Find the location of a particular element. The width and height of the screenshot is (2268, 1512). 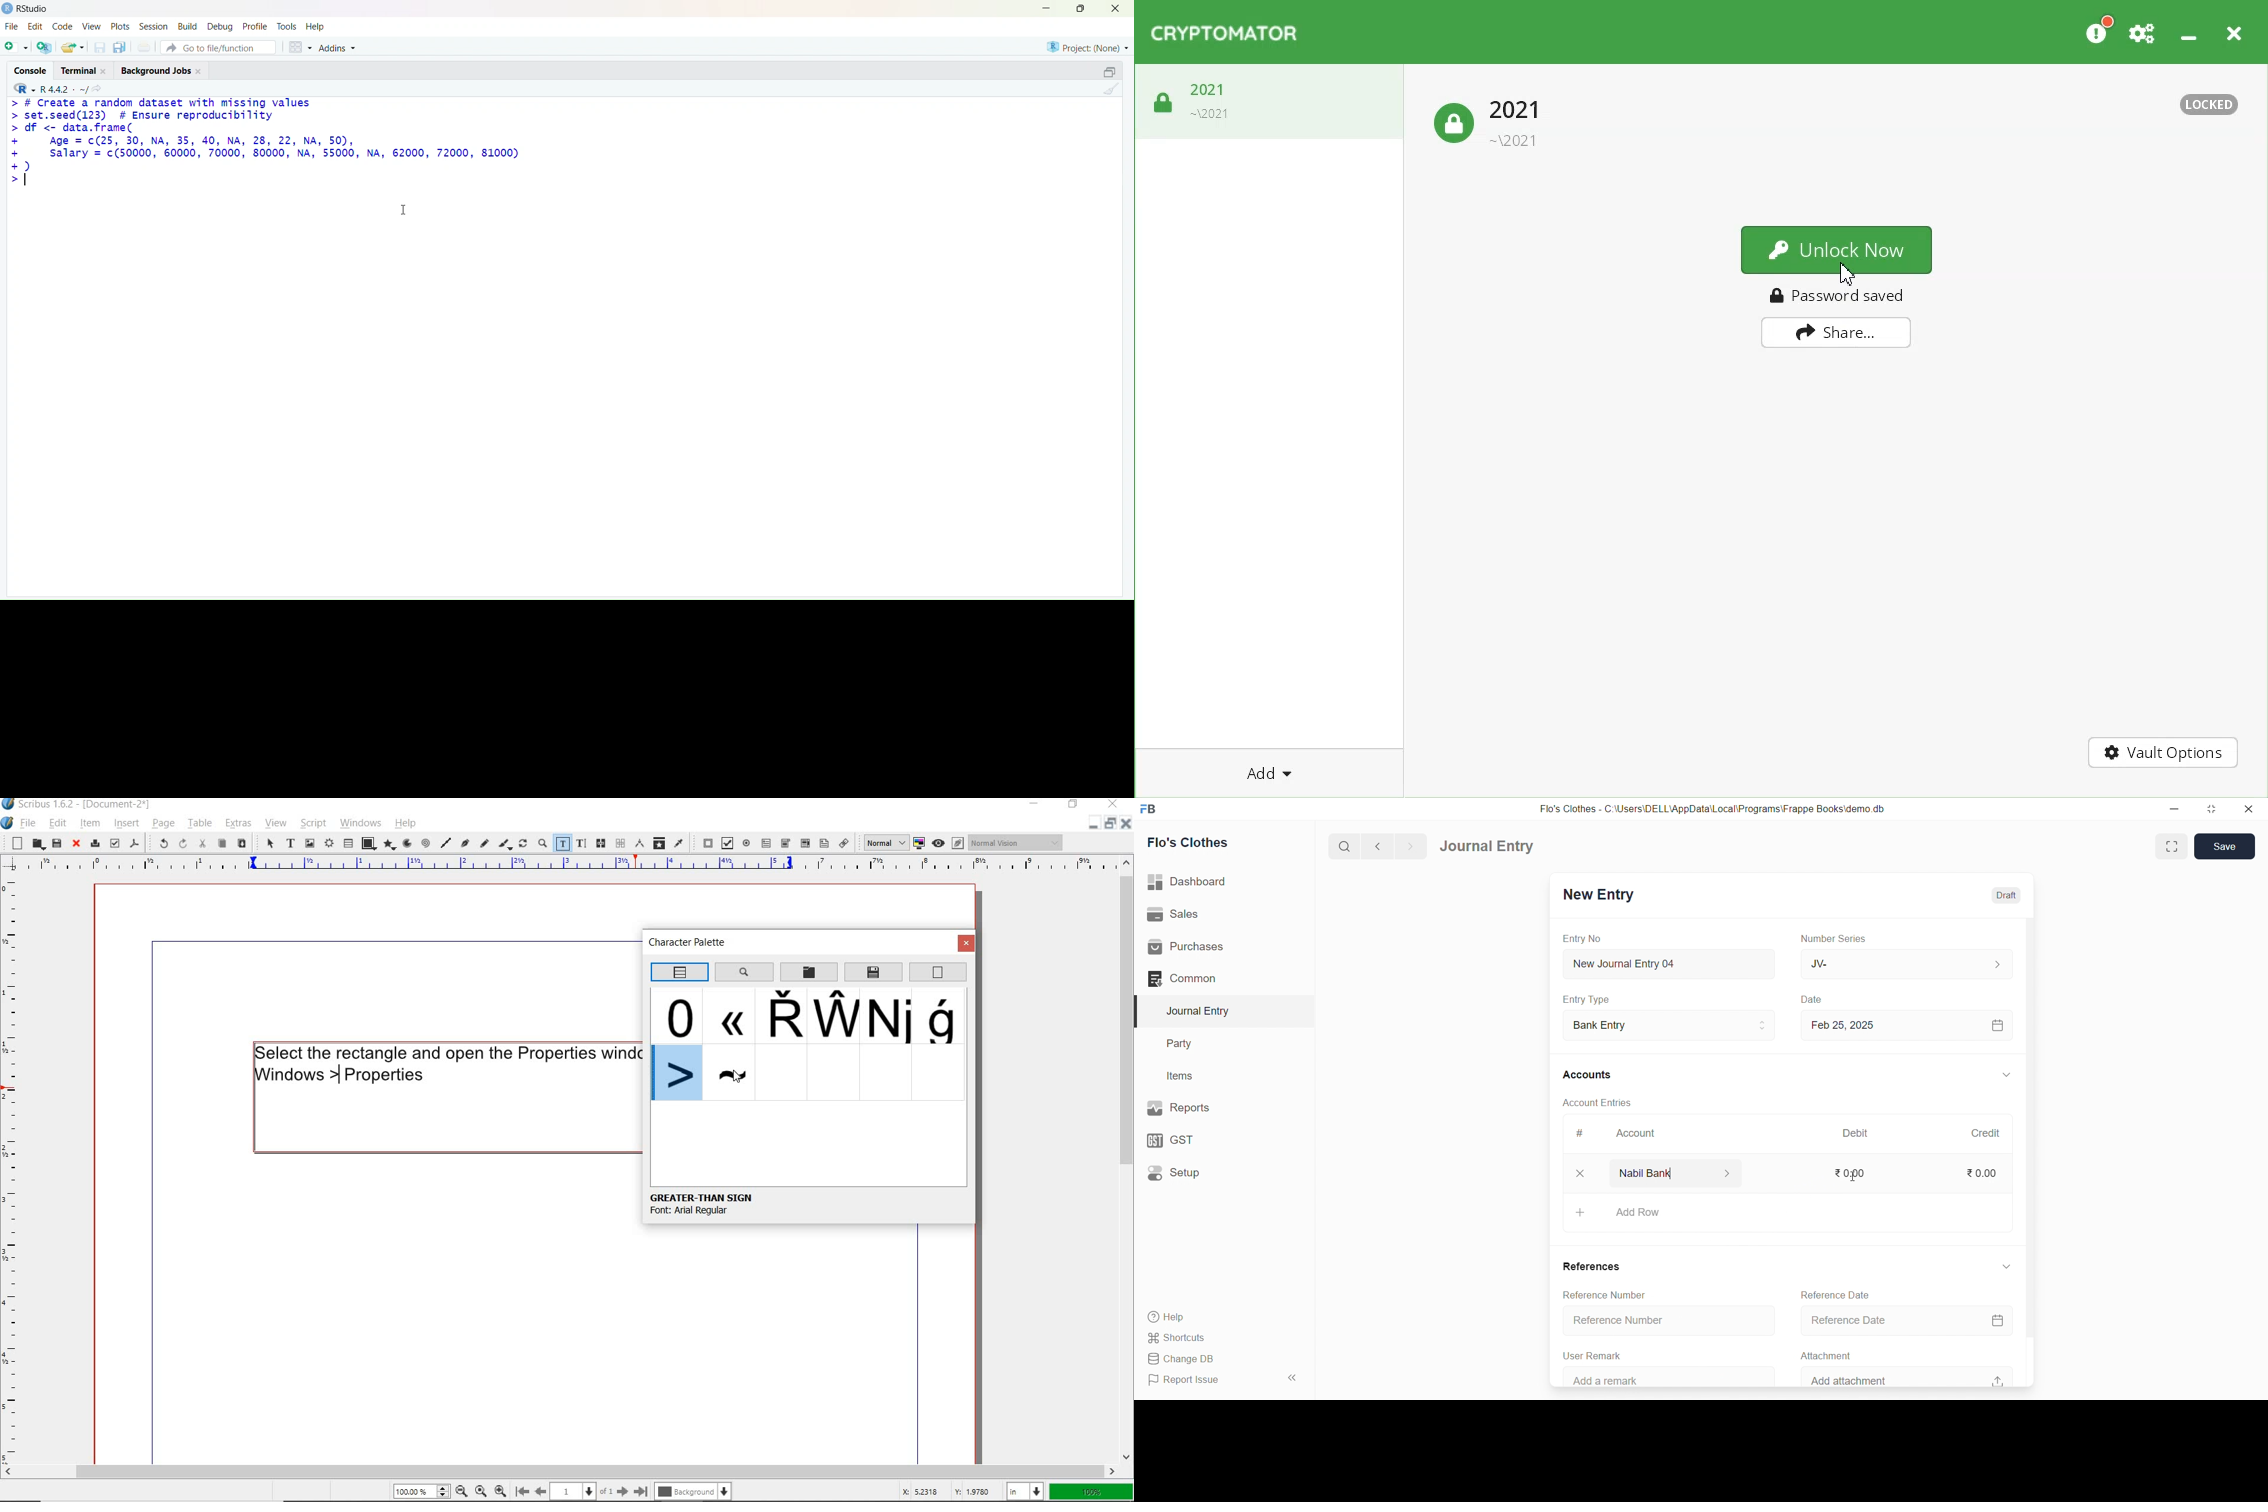

Lock vault is located at coordinates (1488, 126).